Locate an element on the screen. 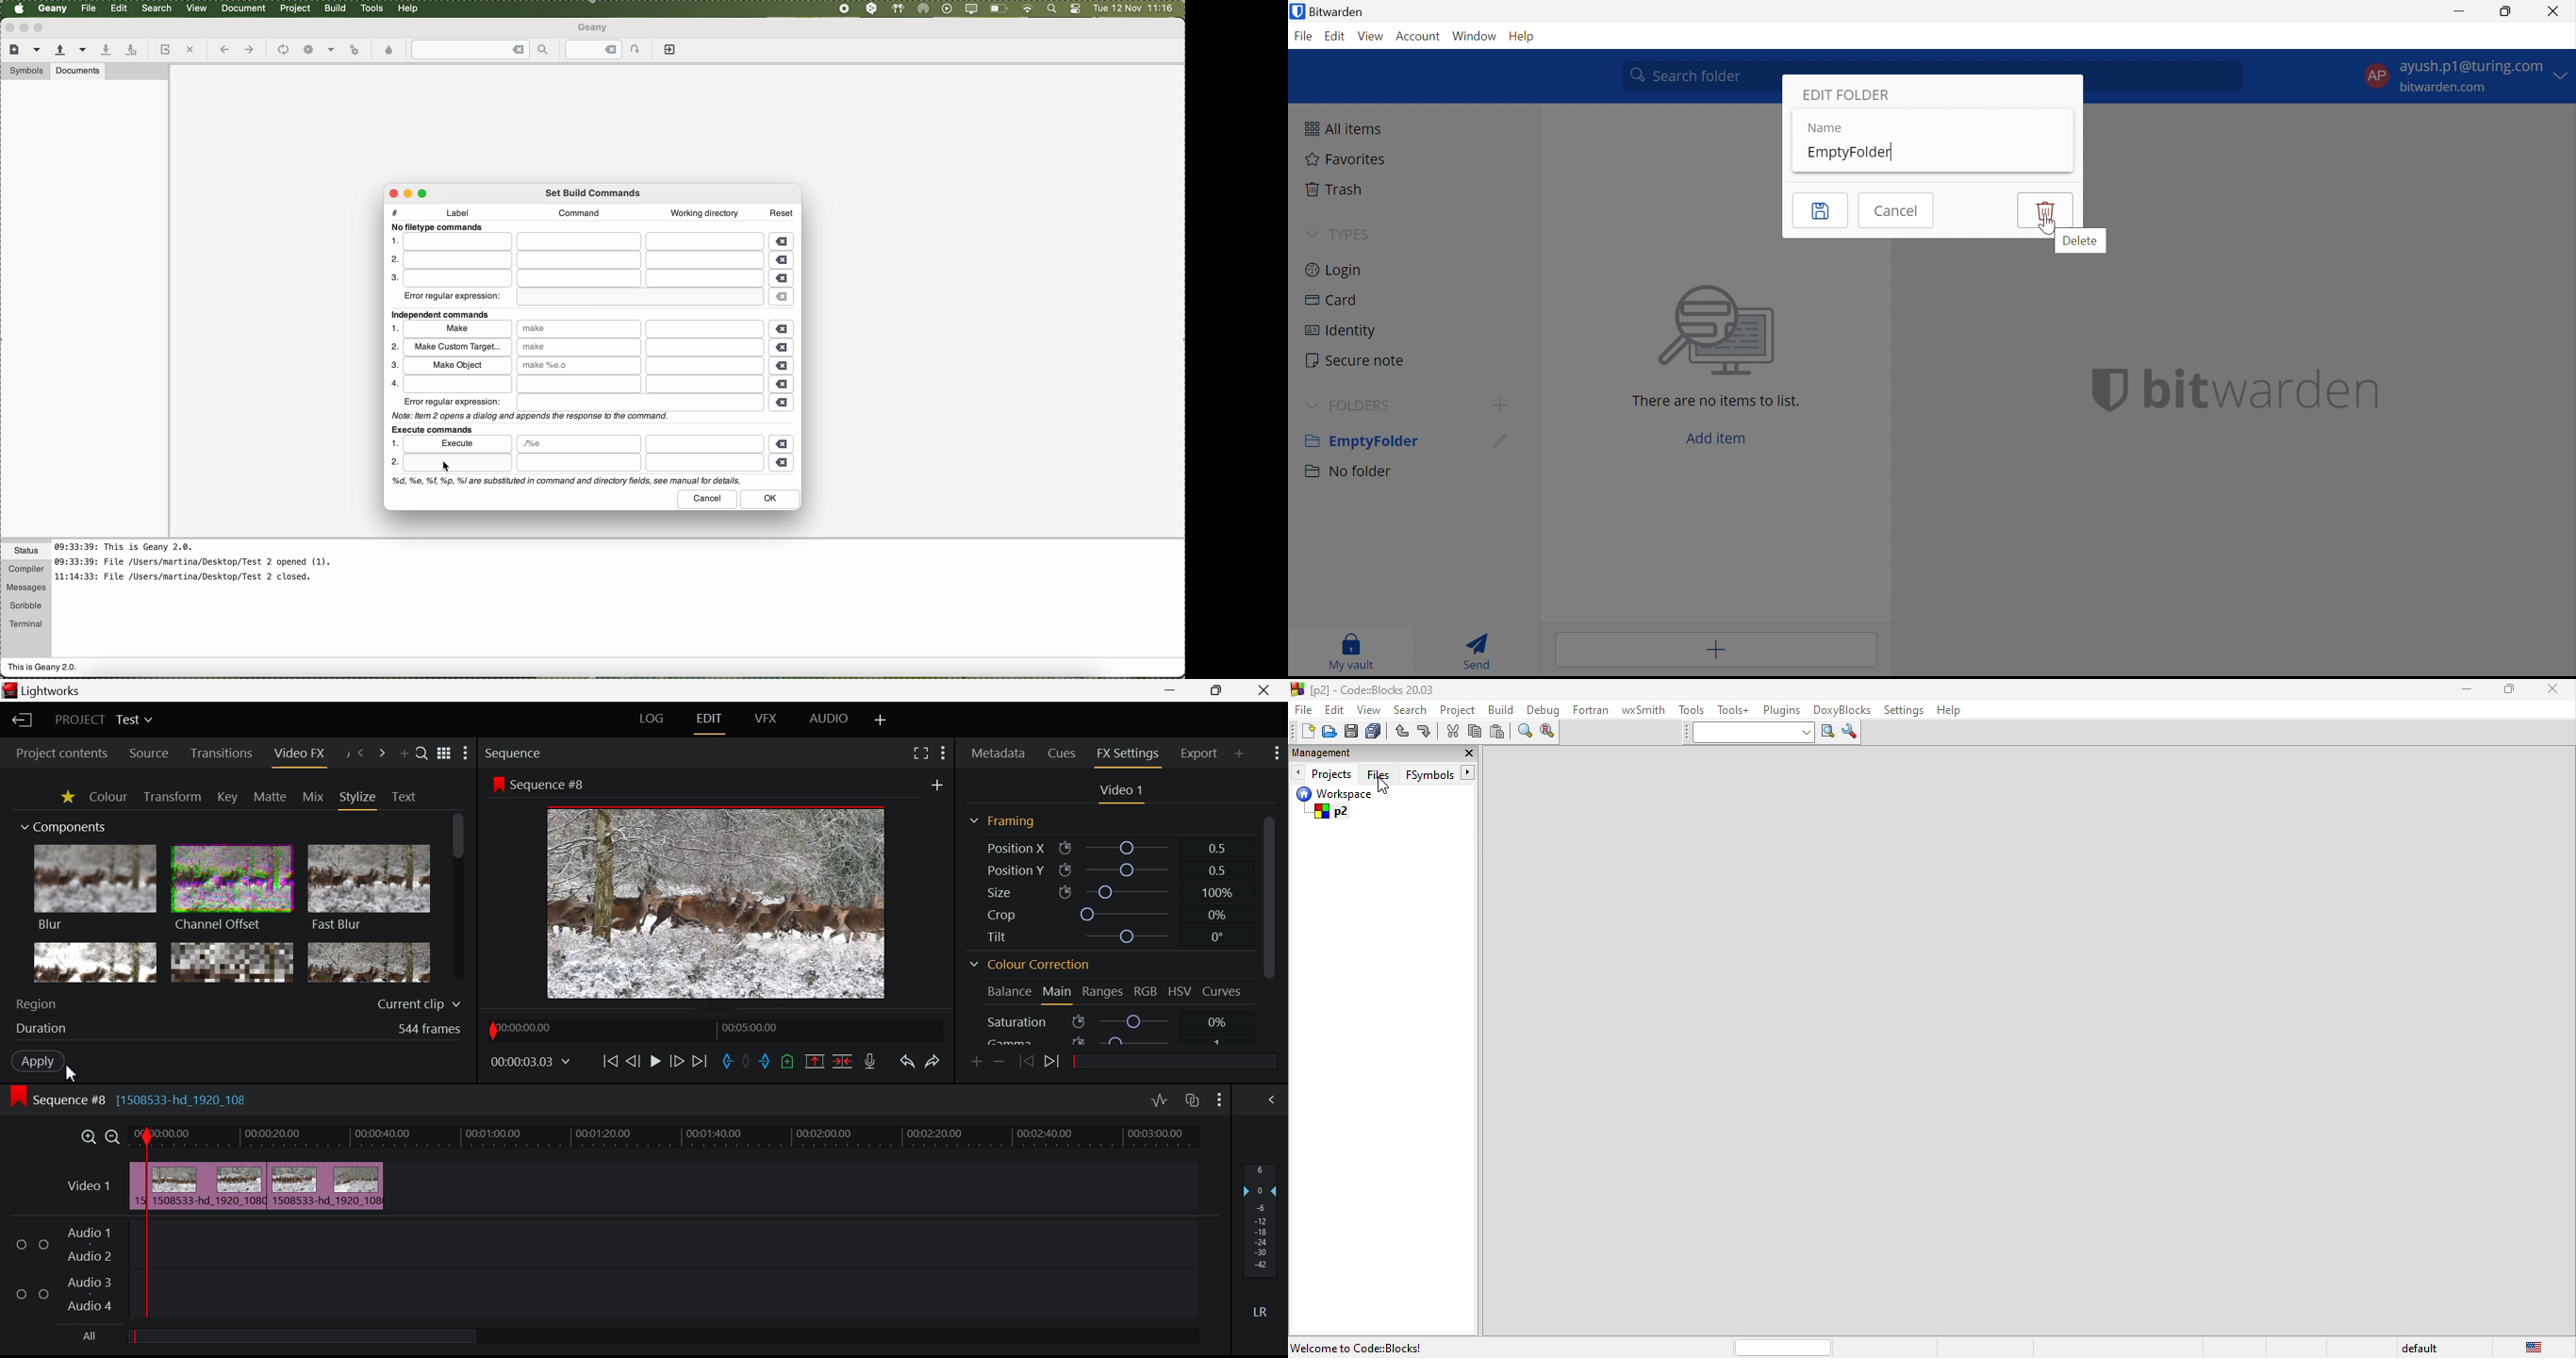 The image size is (2576, 1372). Secure note is located at coordinates (1354, 361).